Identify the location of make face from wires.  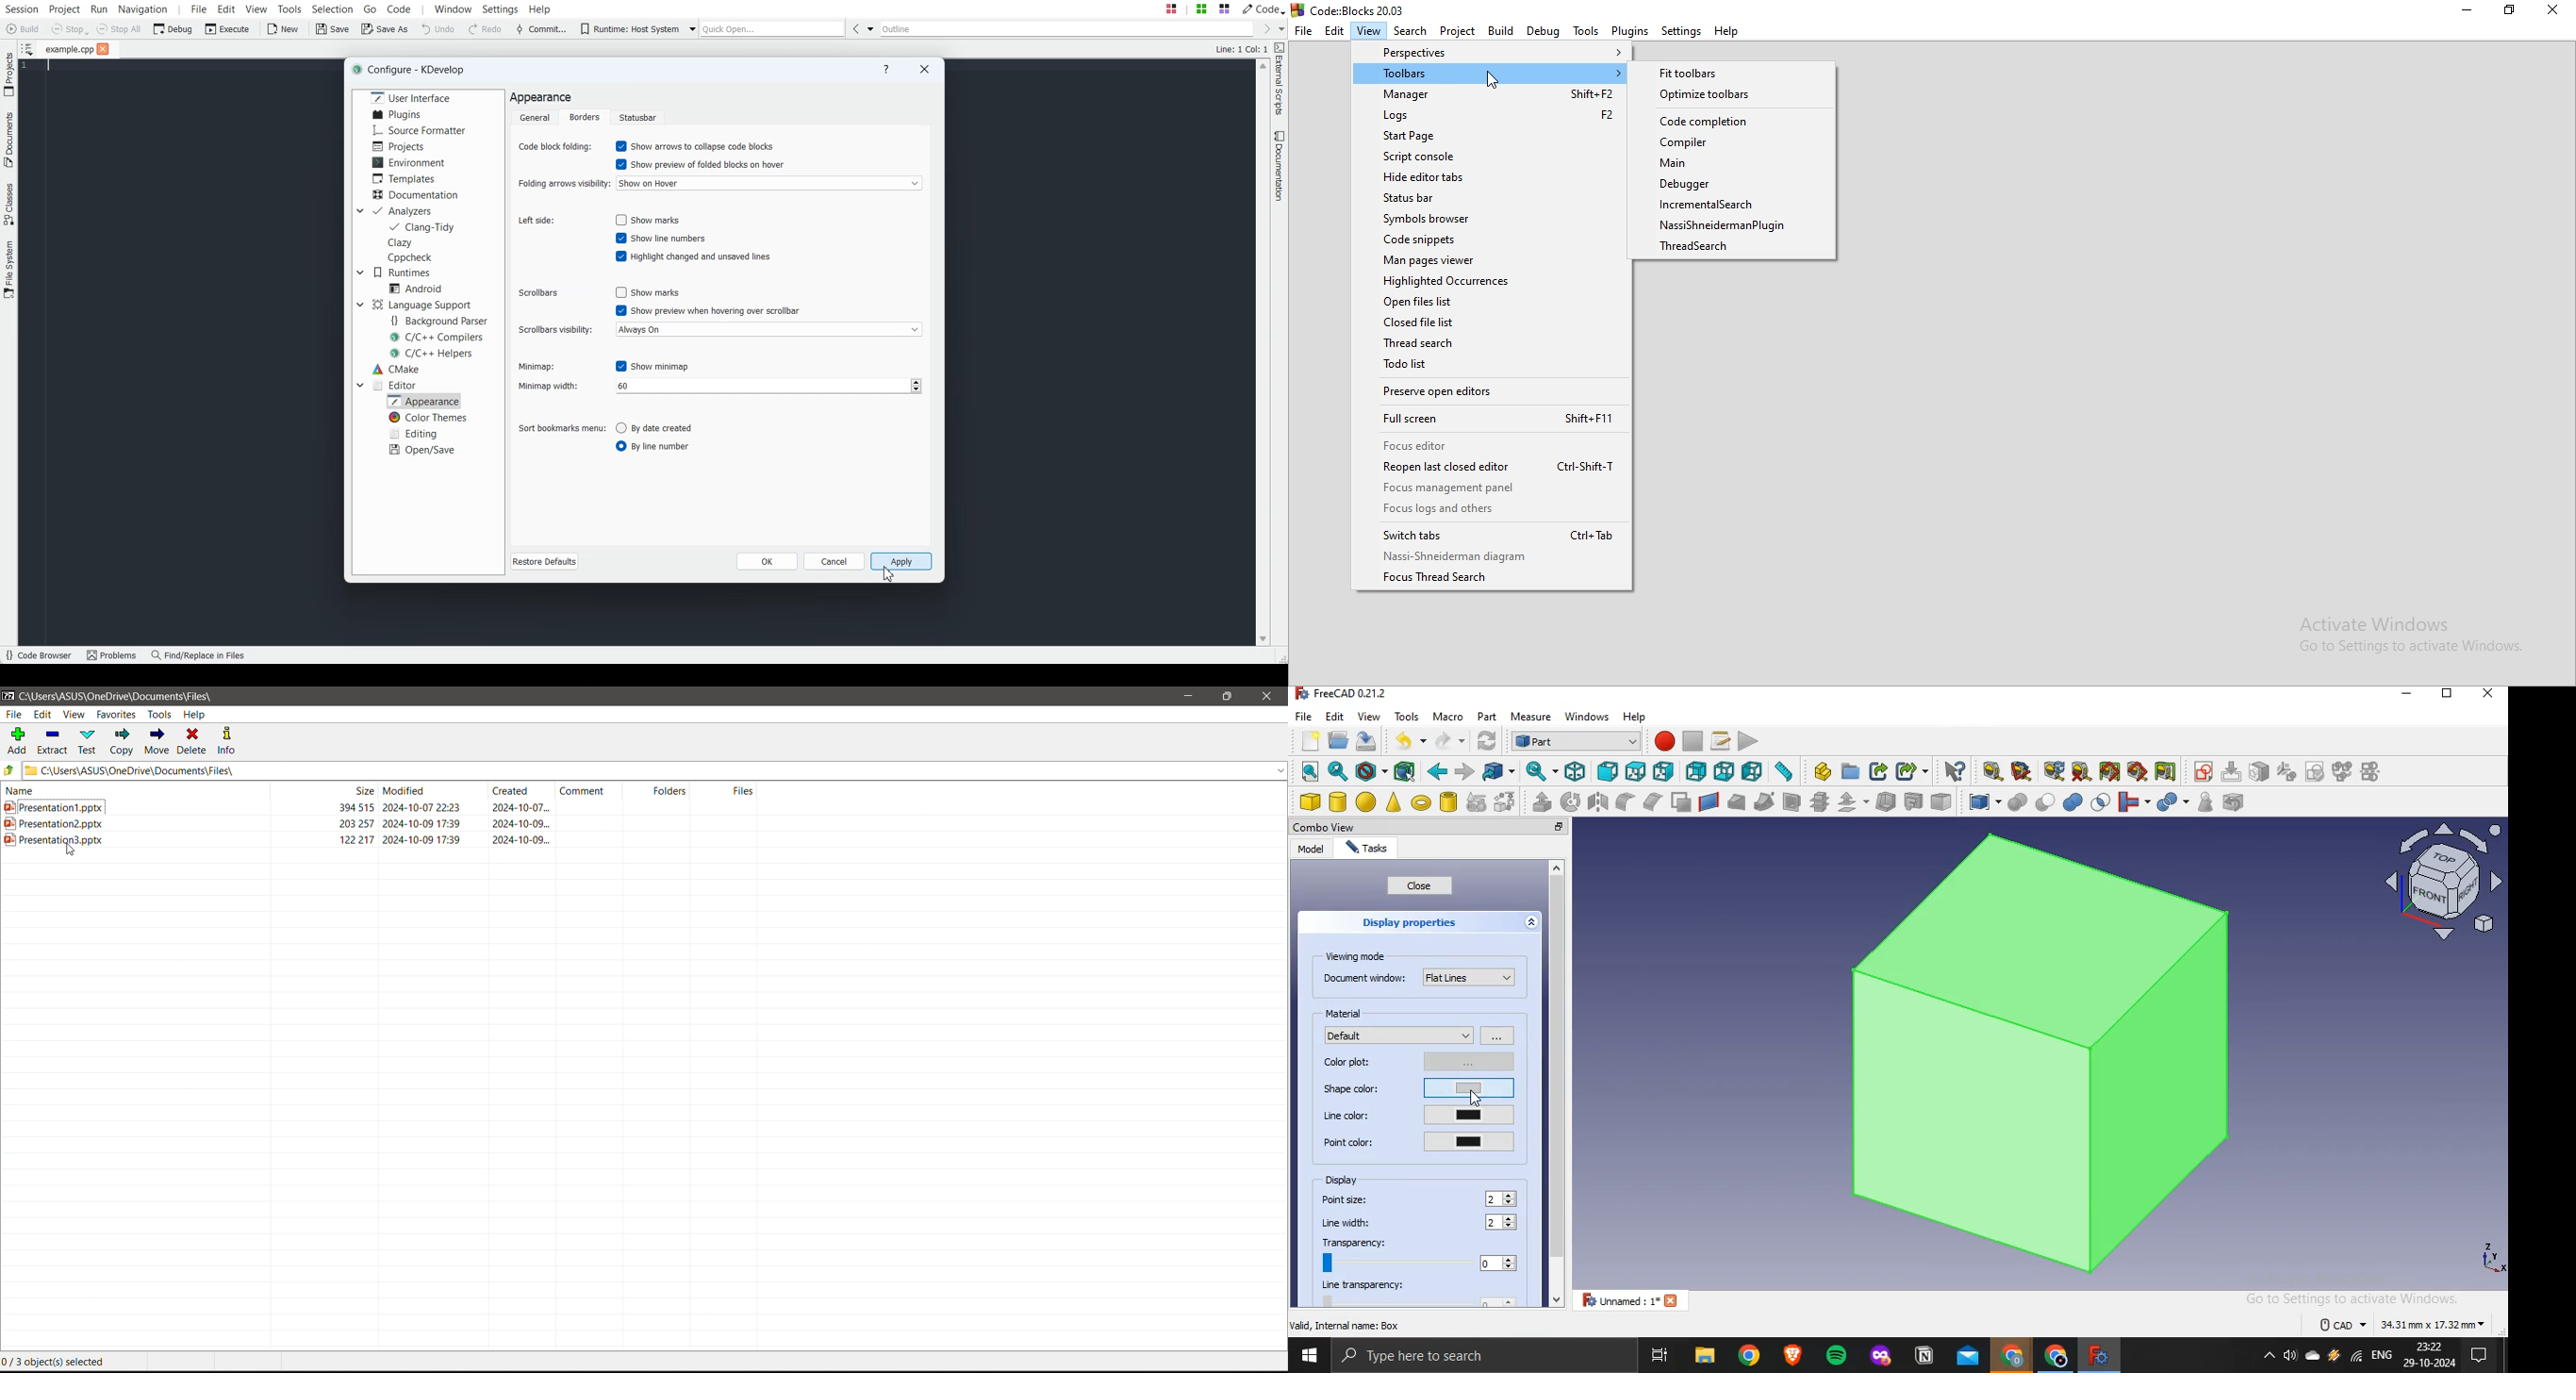
(1680, 802).